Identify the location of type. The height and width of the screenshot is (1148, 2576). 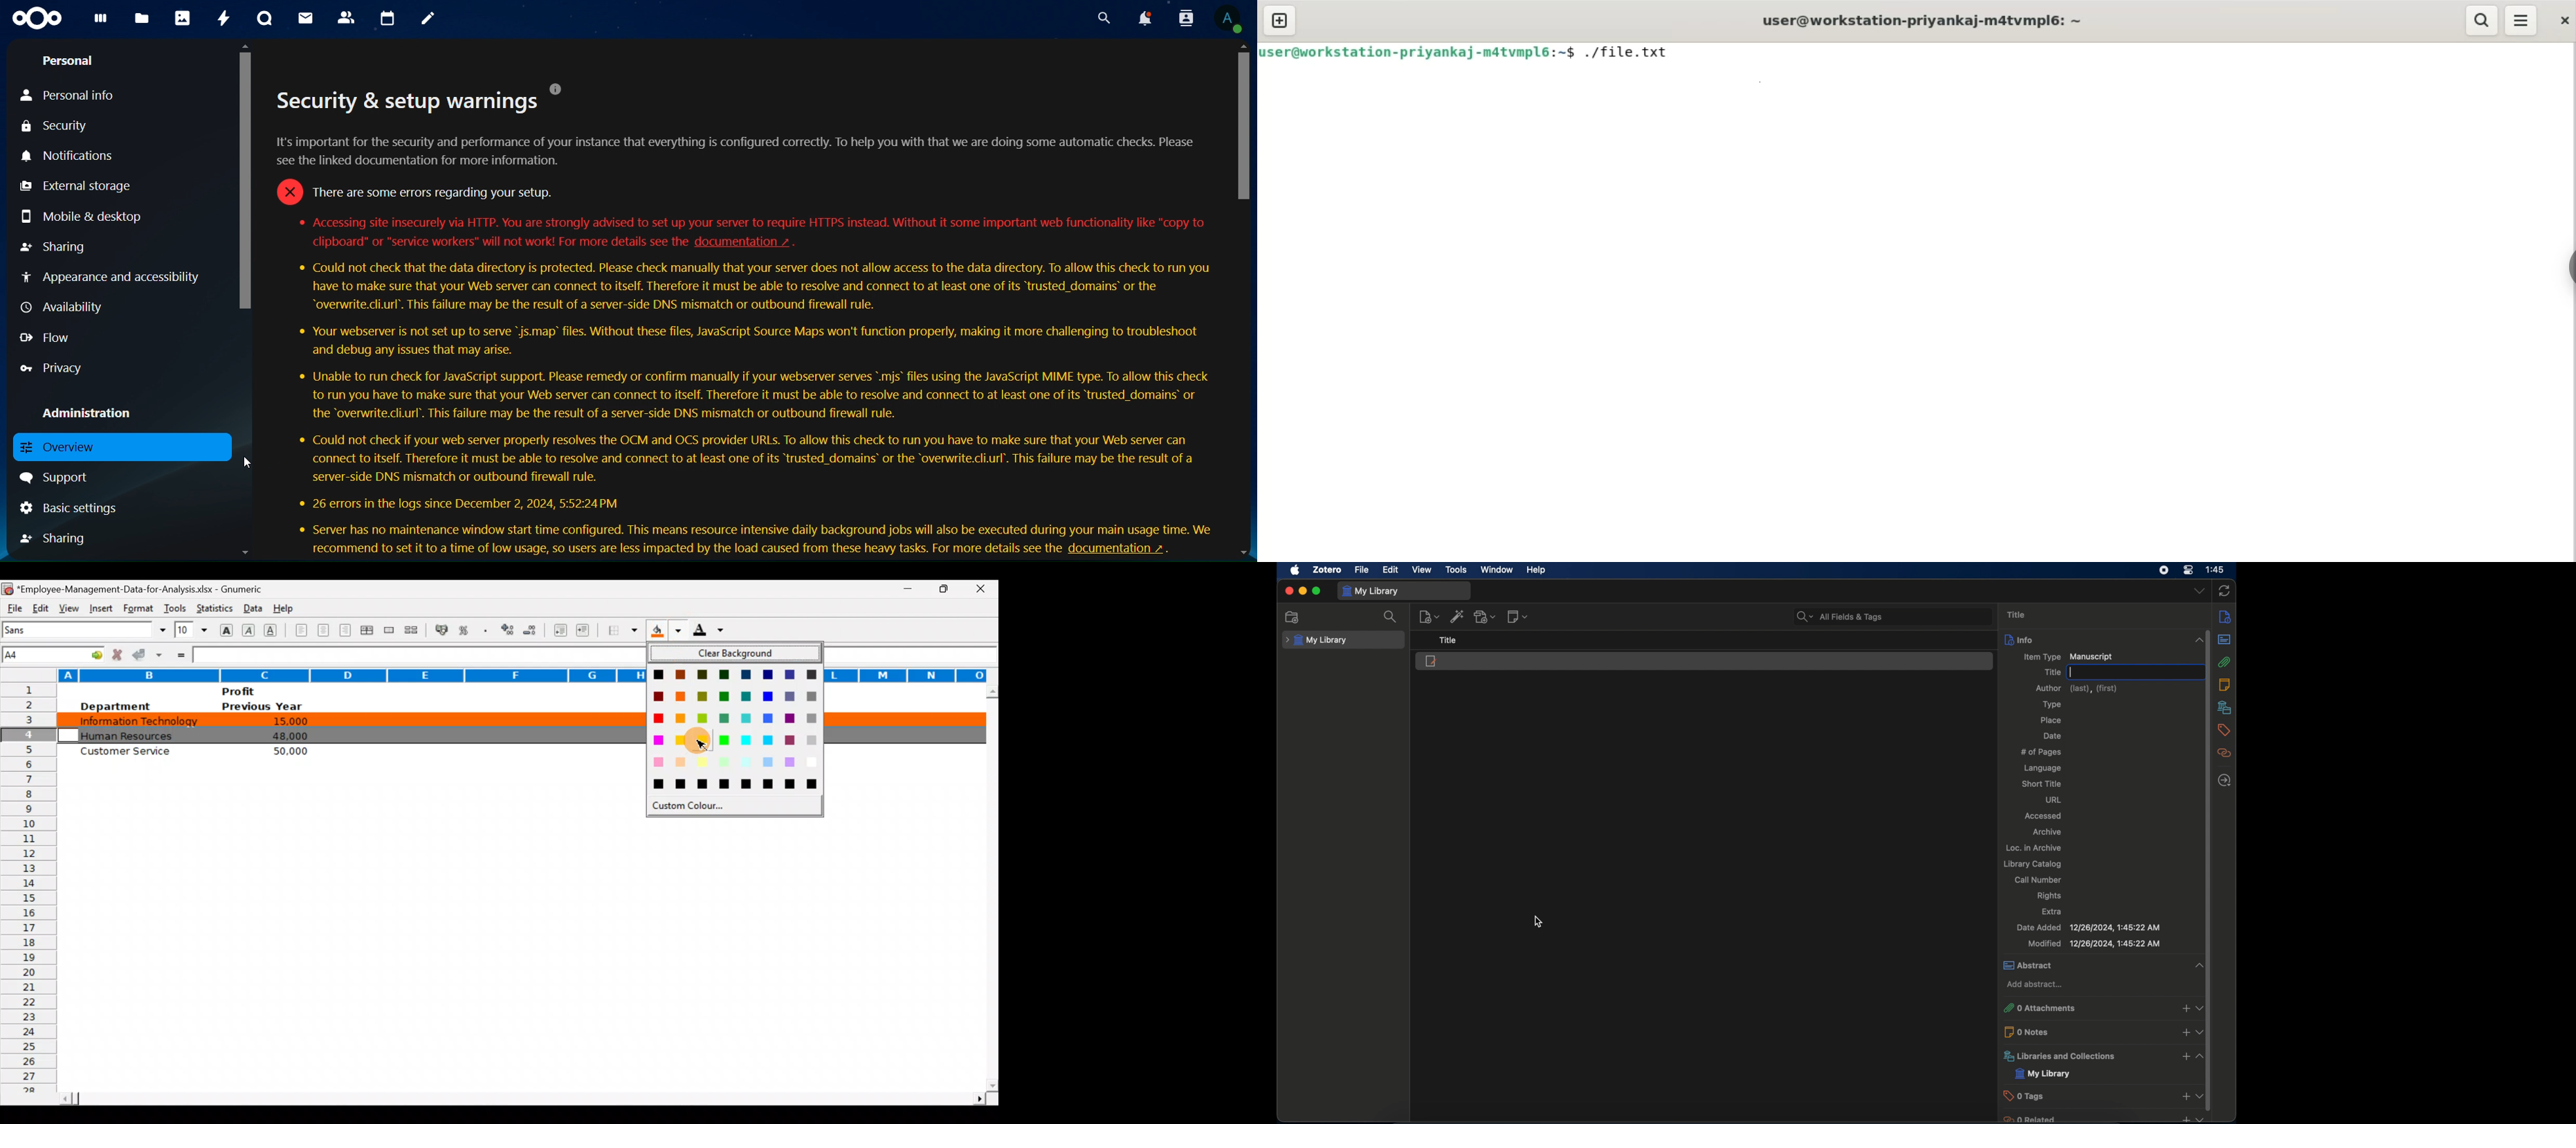
(2053, 705).